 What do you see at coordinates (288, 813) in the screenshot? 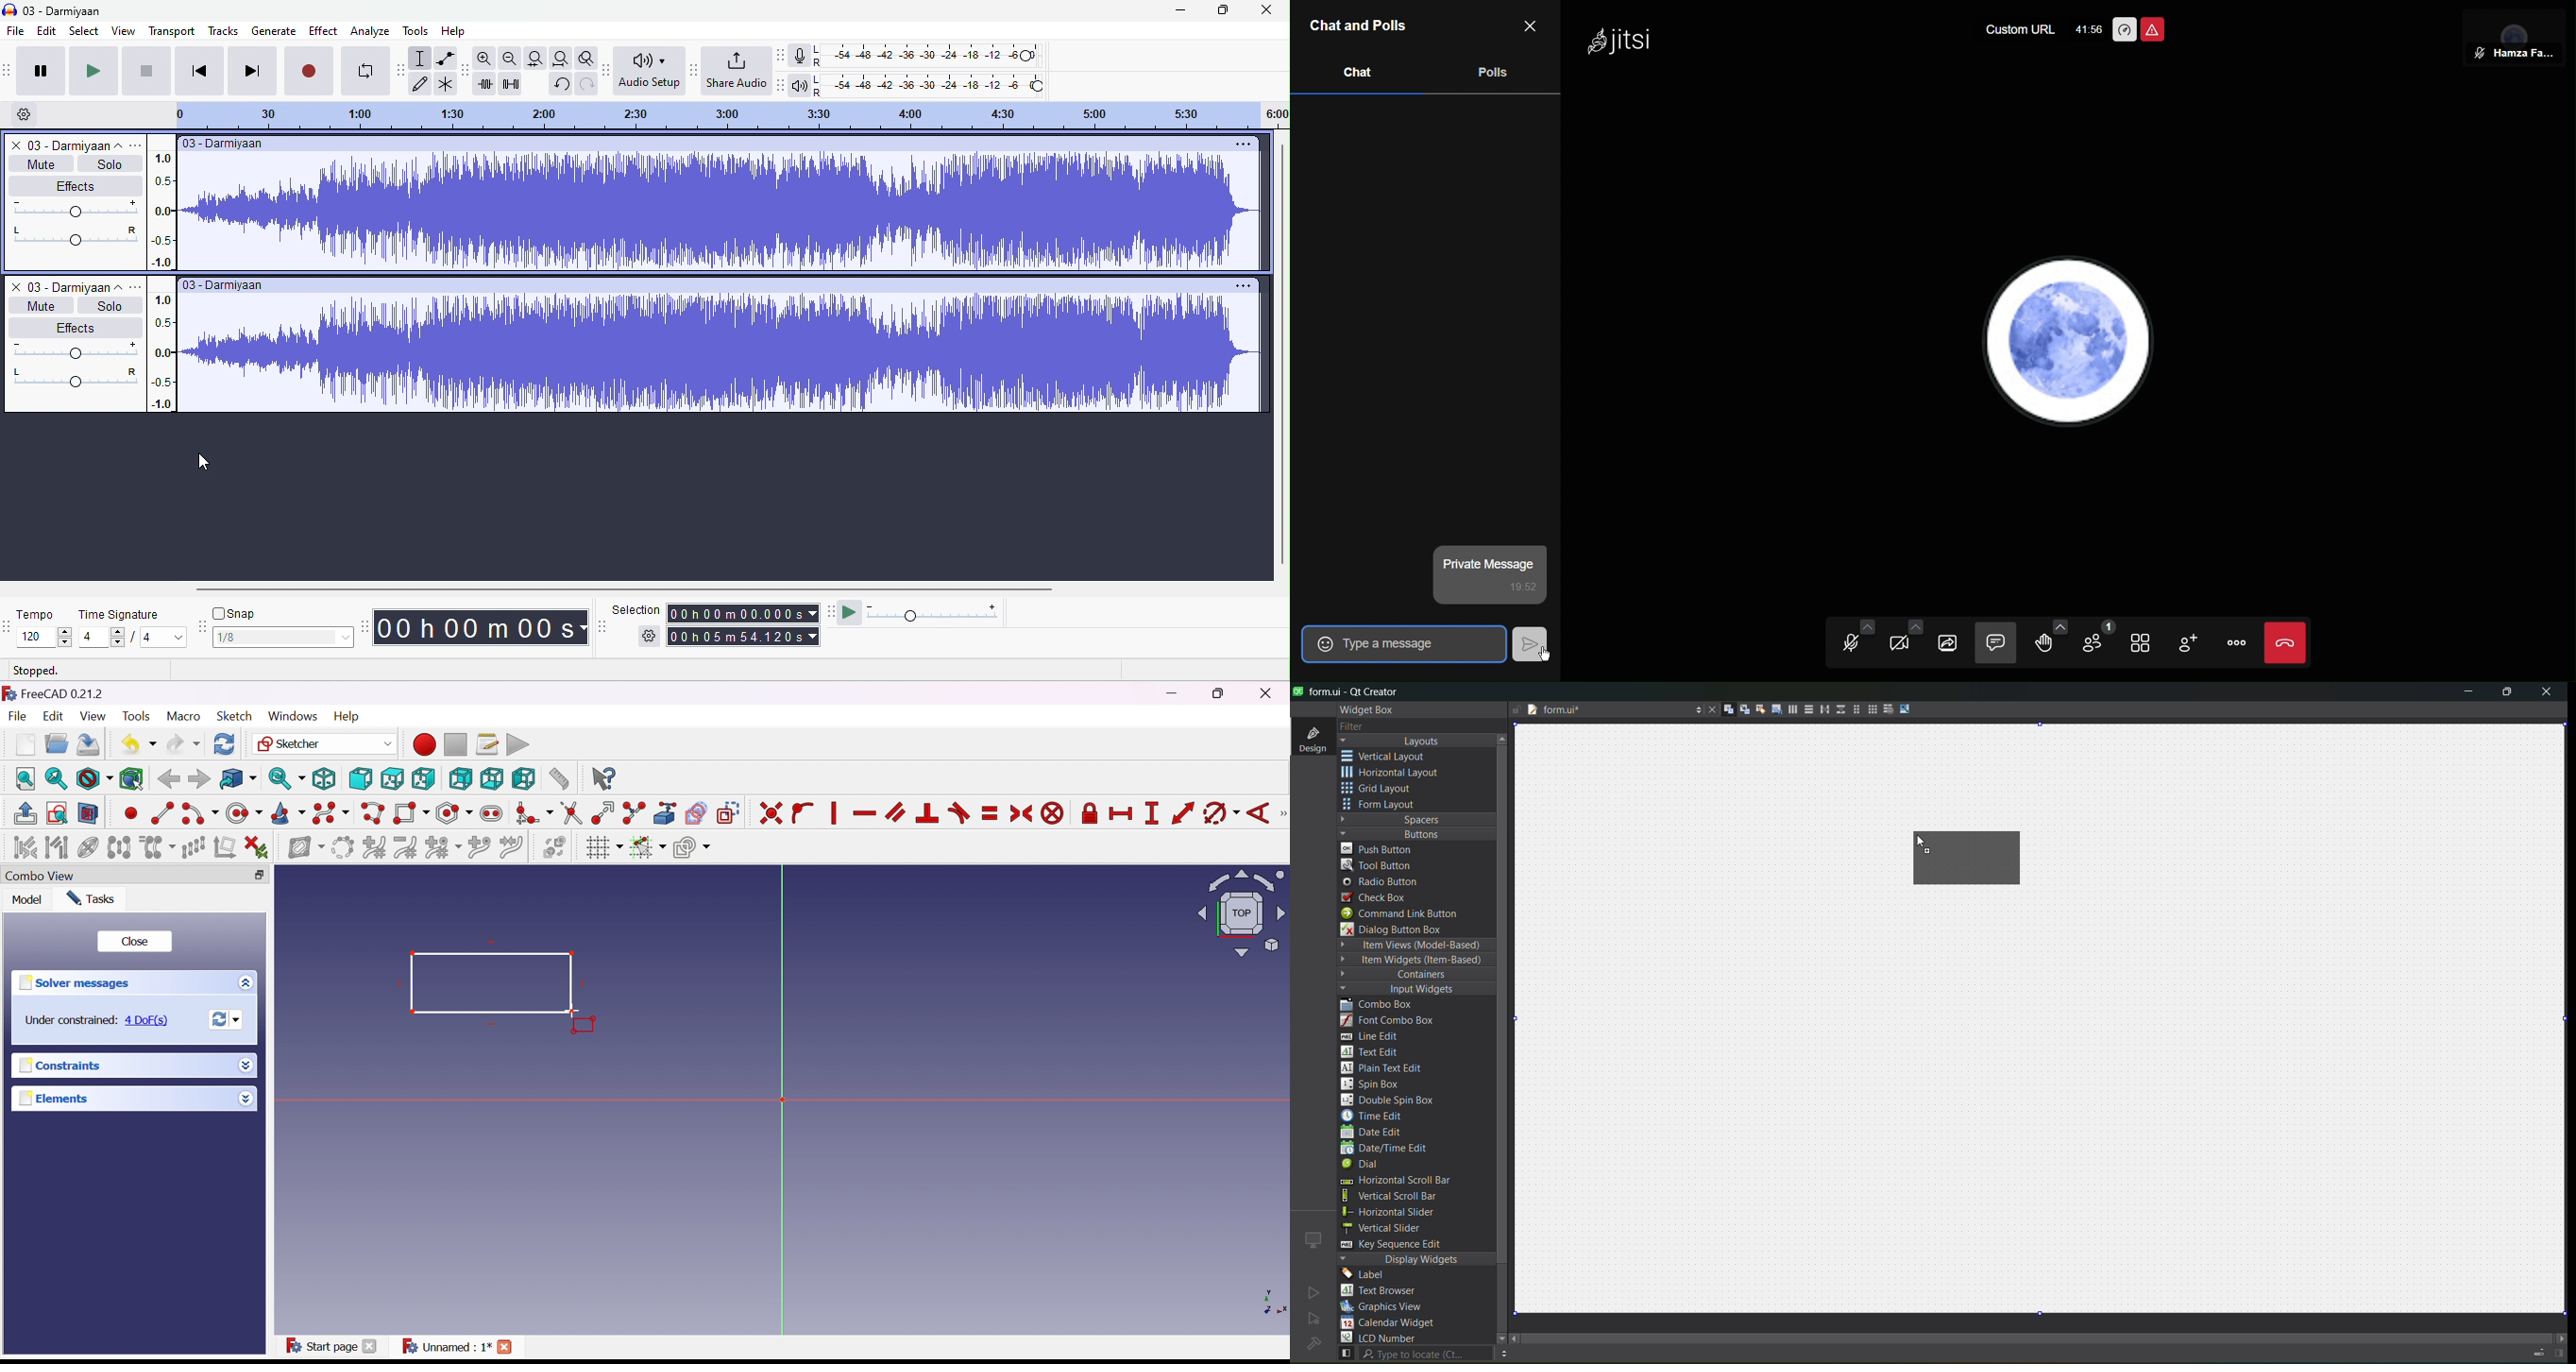
I see `Create conic` at bounding box center [288, 813].